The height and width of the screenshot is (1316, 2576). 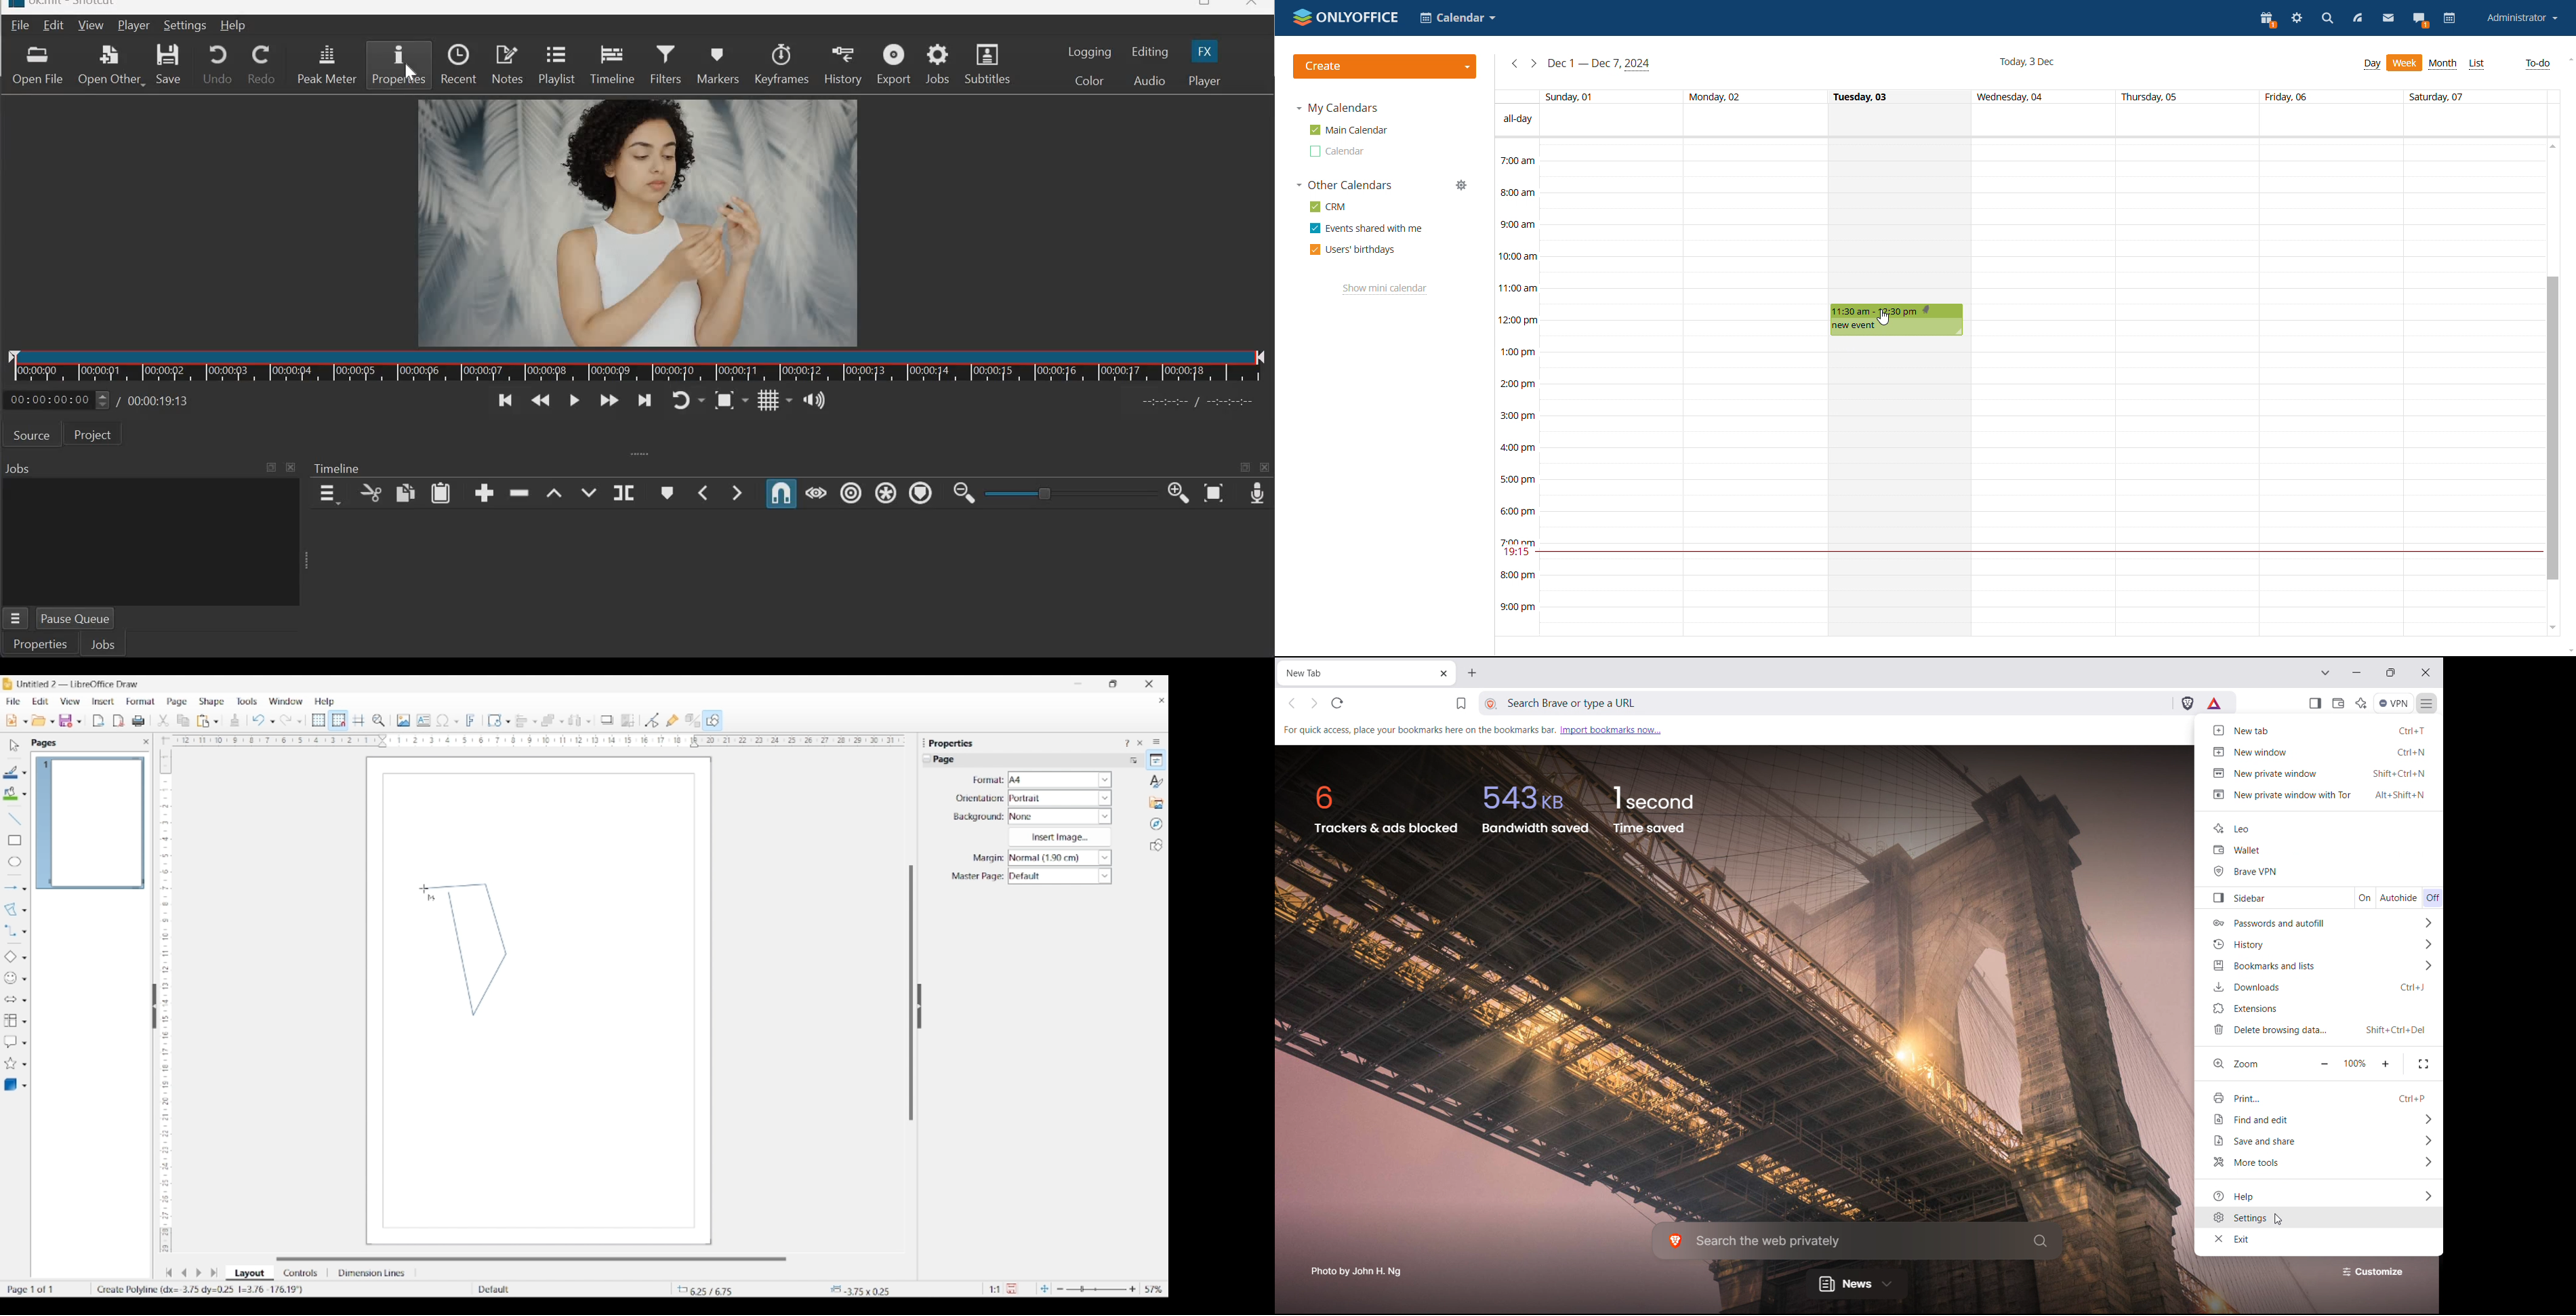 What do you see at coordinates (10, 1064) in the screenshot?
I see `Selected star` at bounding box center [10, 1064].